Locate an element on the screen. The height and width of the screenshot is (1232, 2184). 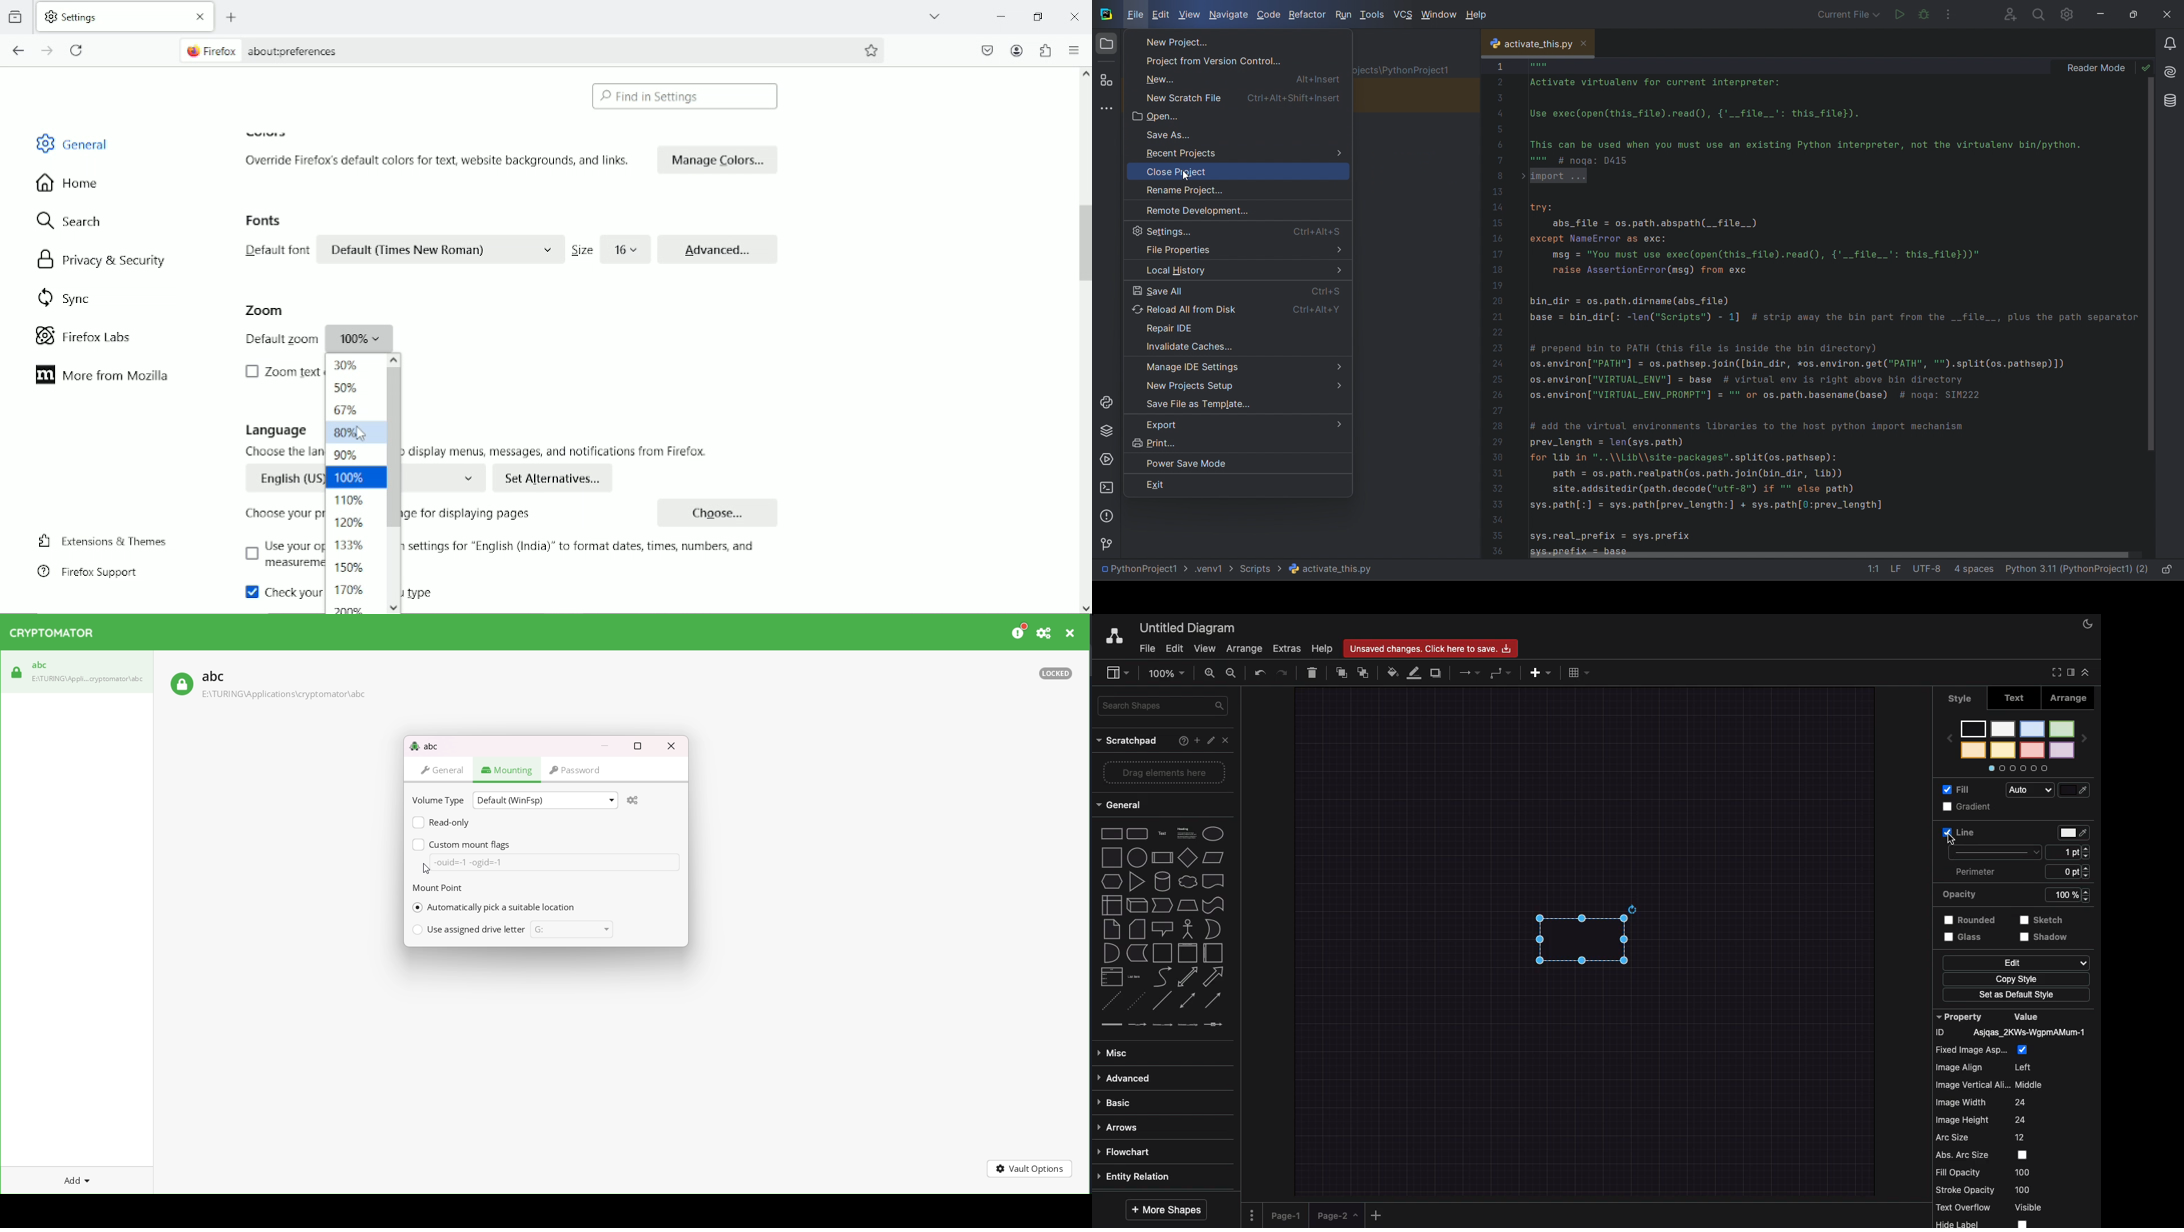
document is located at coordinates (1213, 881).